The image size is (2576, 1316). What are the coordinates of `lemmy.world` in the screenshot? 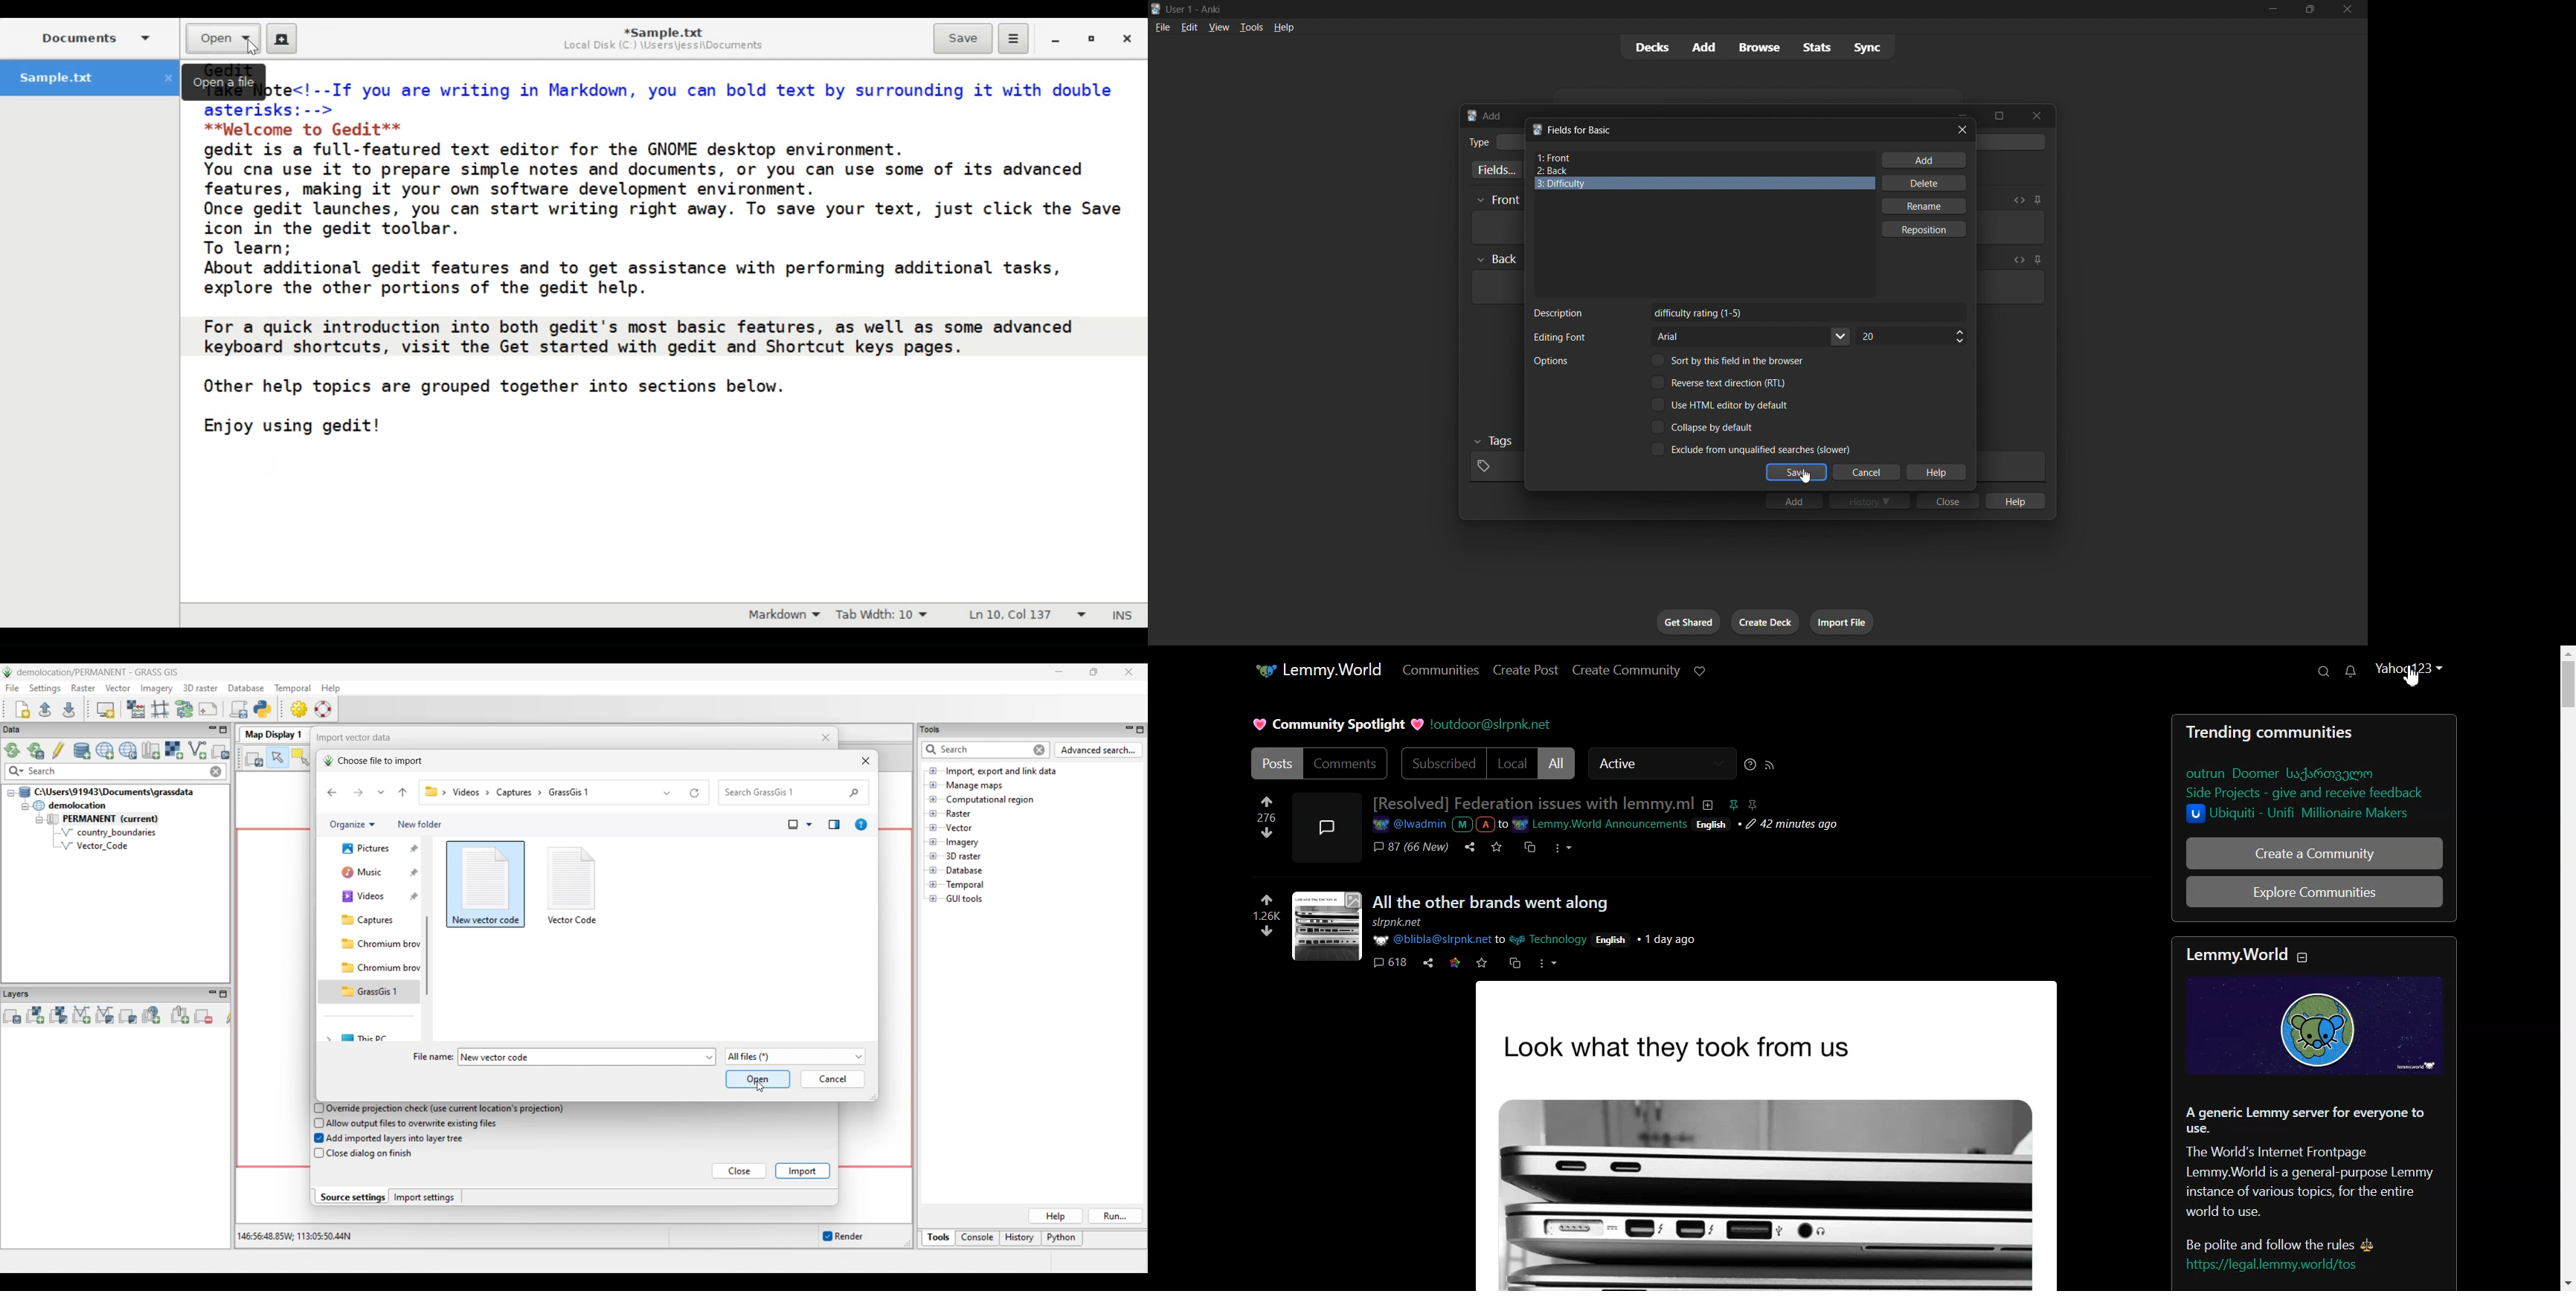 It's located at (1317, 670).